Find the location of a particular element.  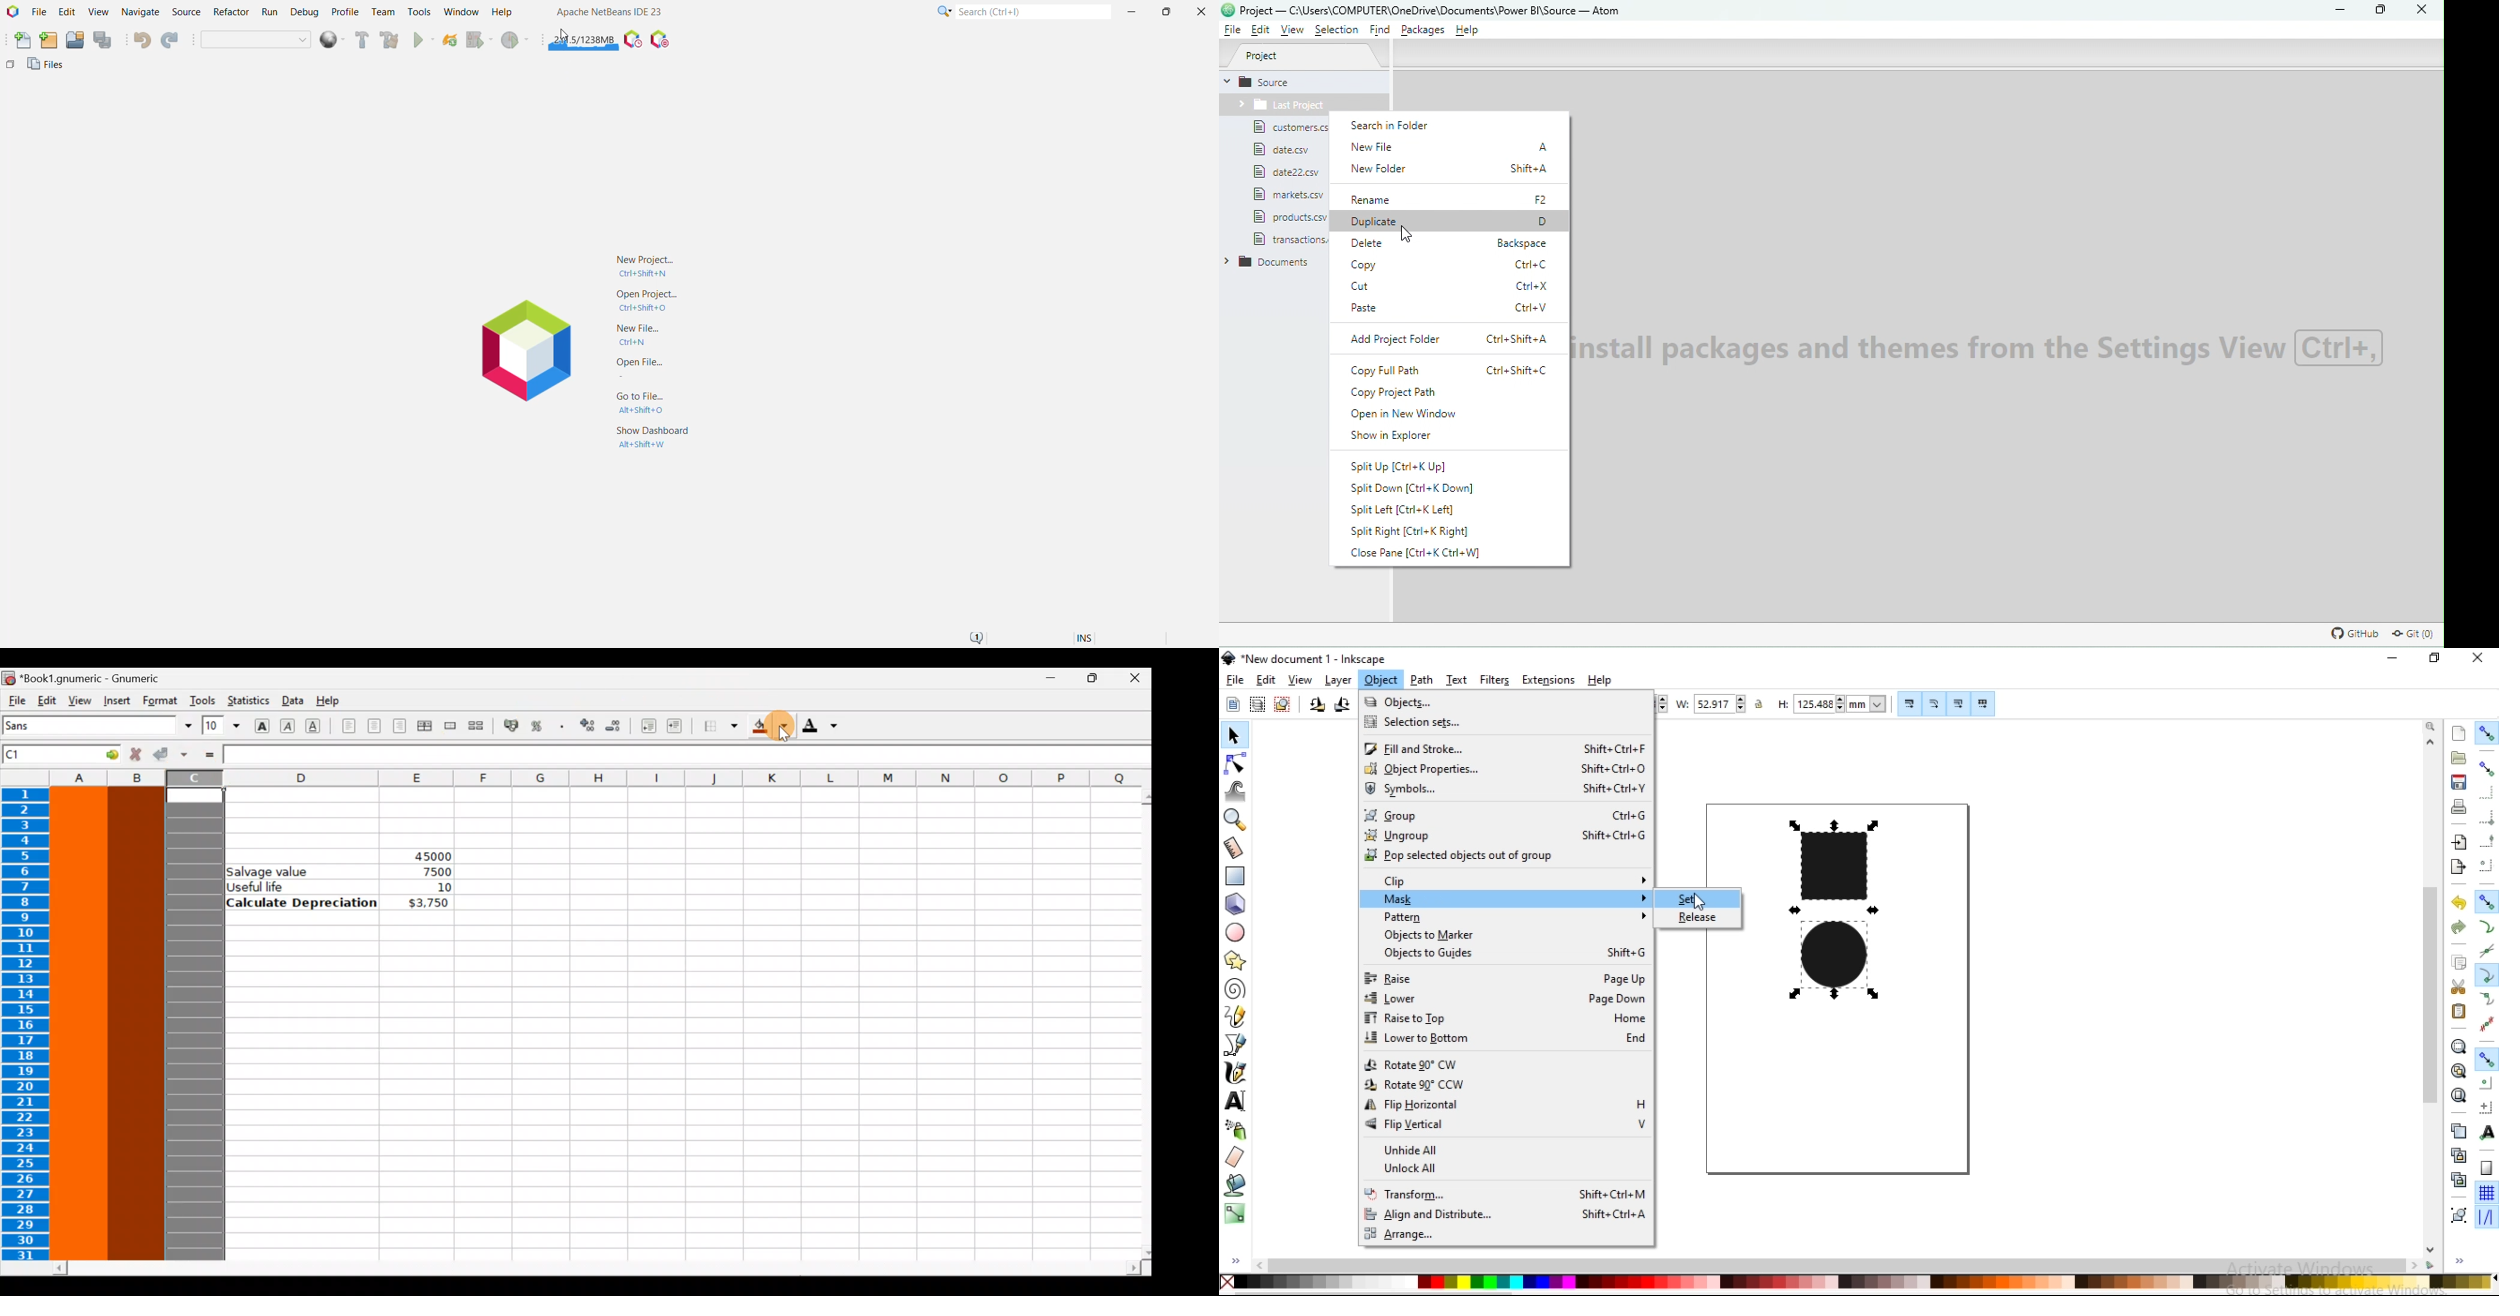

Copy full path is located at coordinates (1451, 371).